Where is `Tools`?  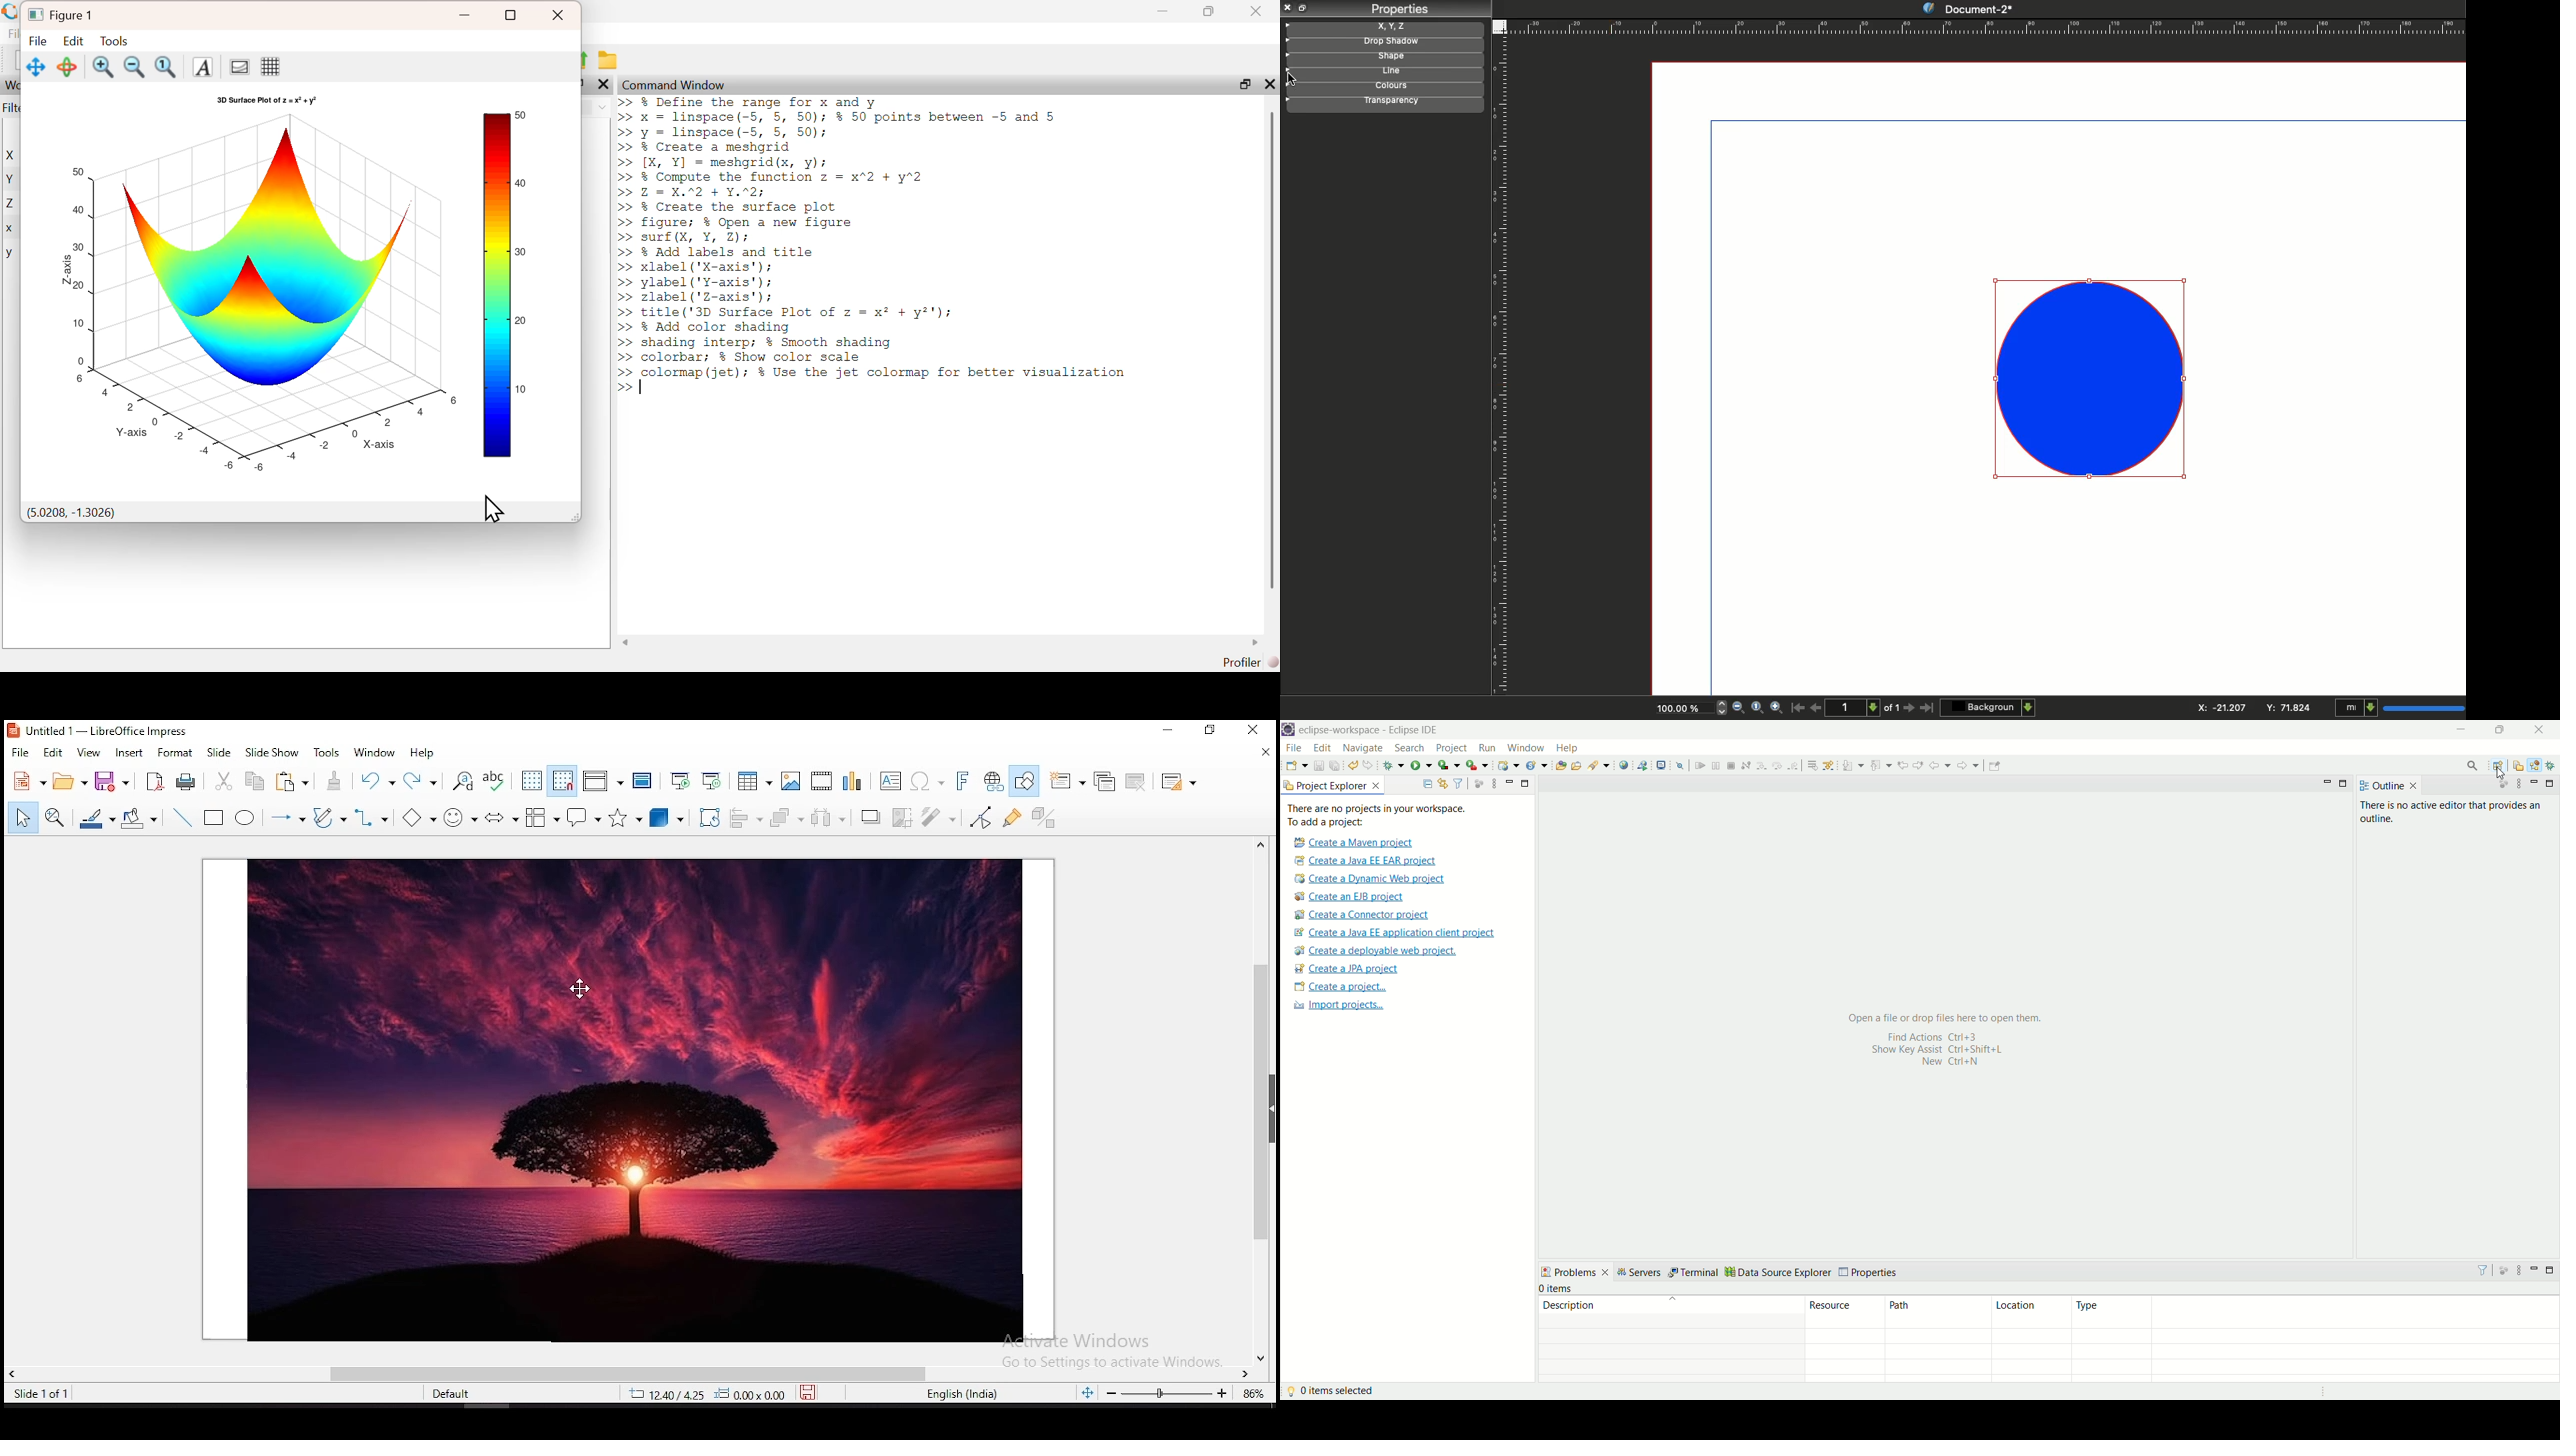
Tools is located at coordinates (113, 40).